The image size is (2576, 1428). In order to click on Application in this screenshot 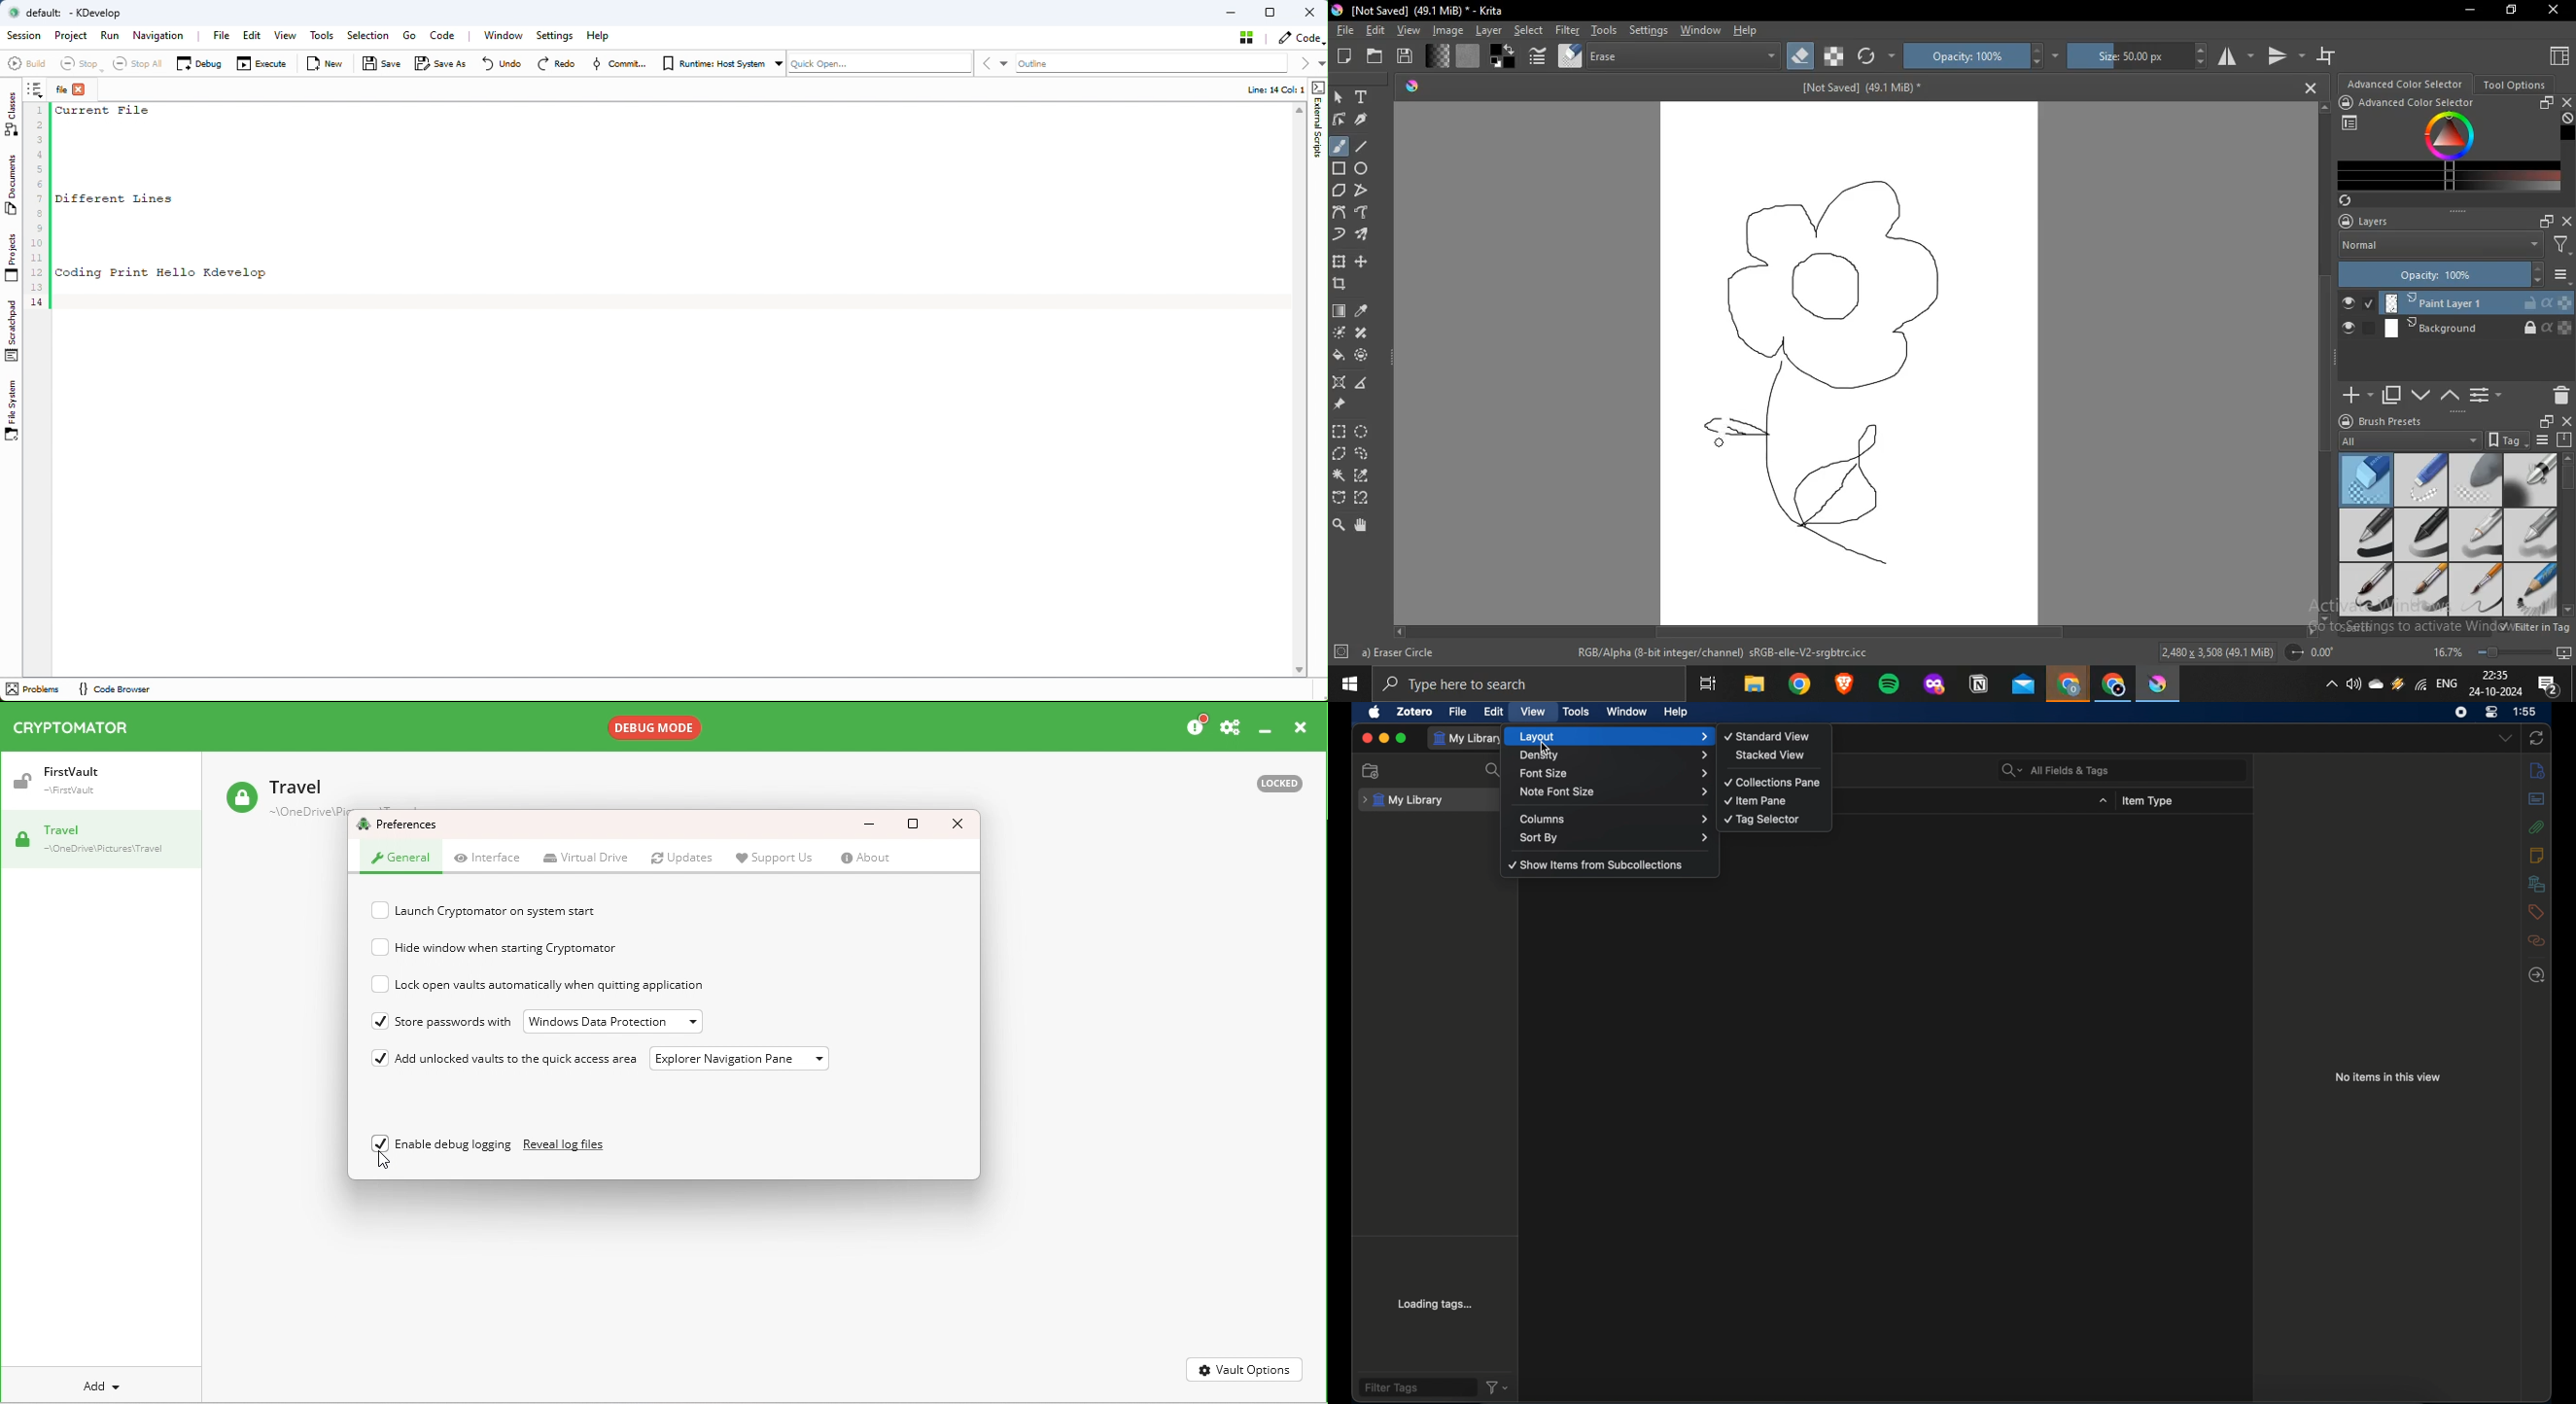, I will do `click(2111, 684)`.